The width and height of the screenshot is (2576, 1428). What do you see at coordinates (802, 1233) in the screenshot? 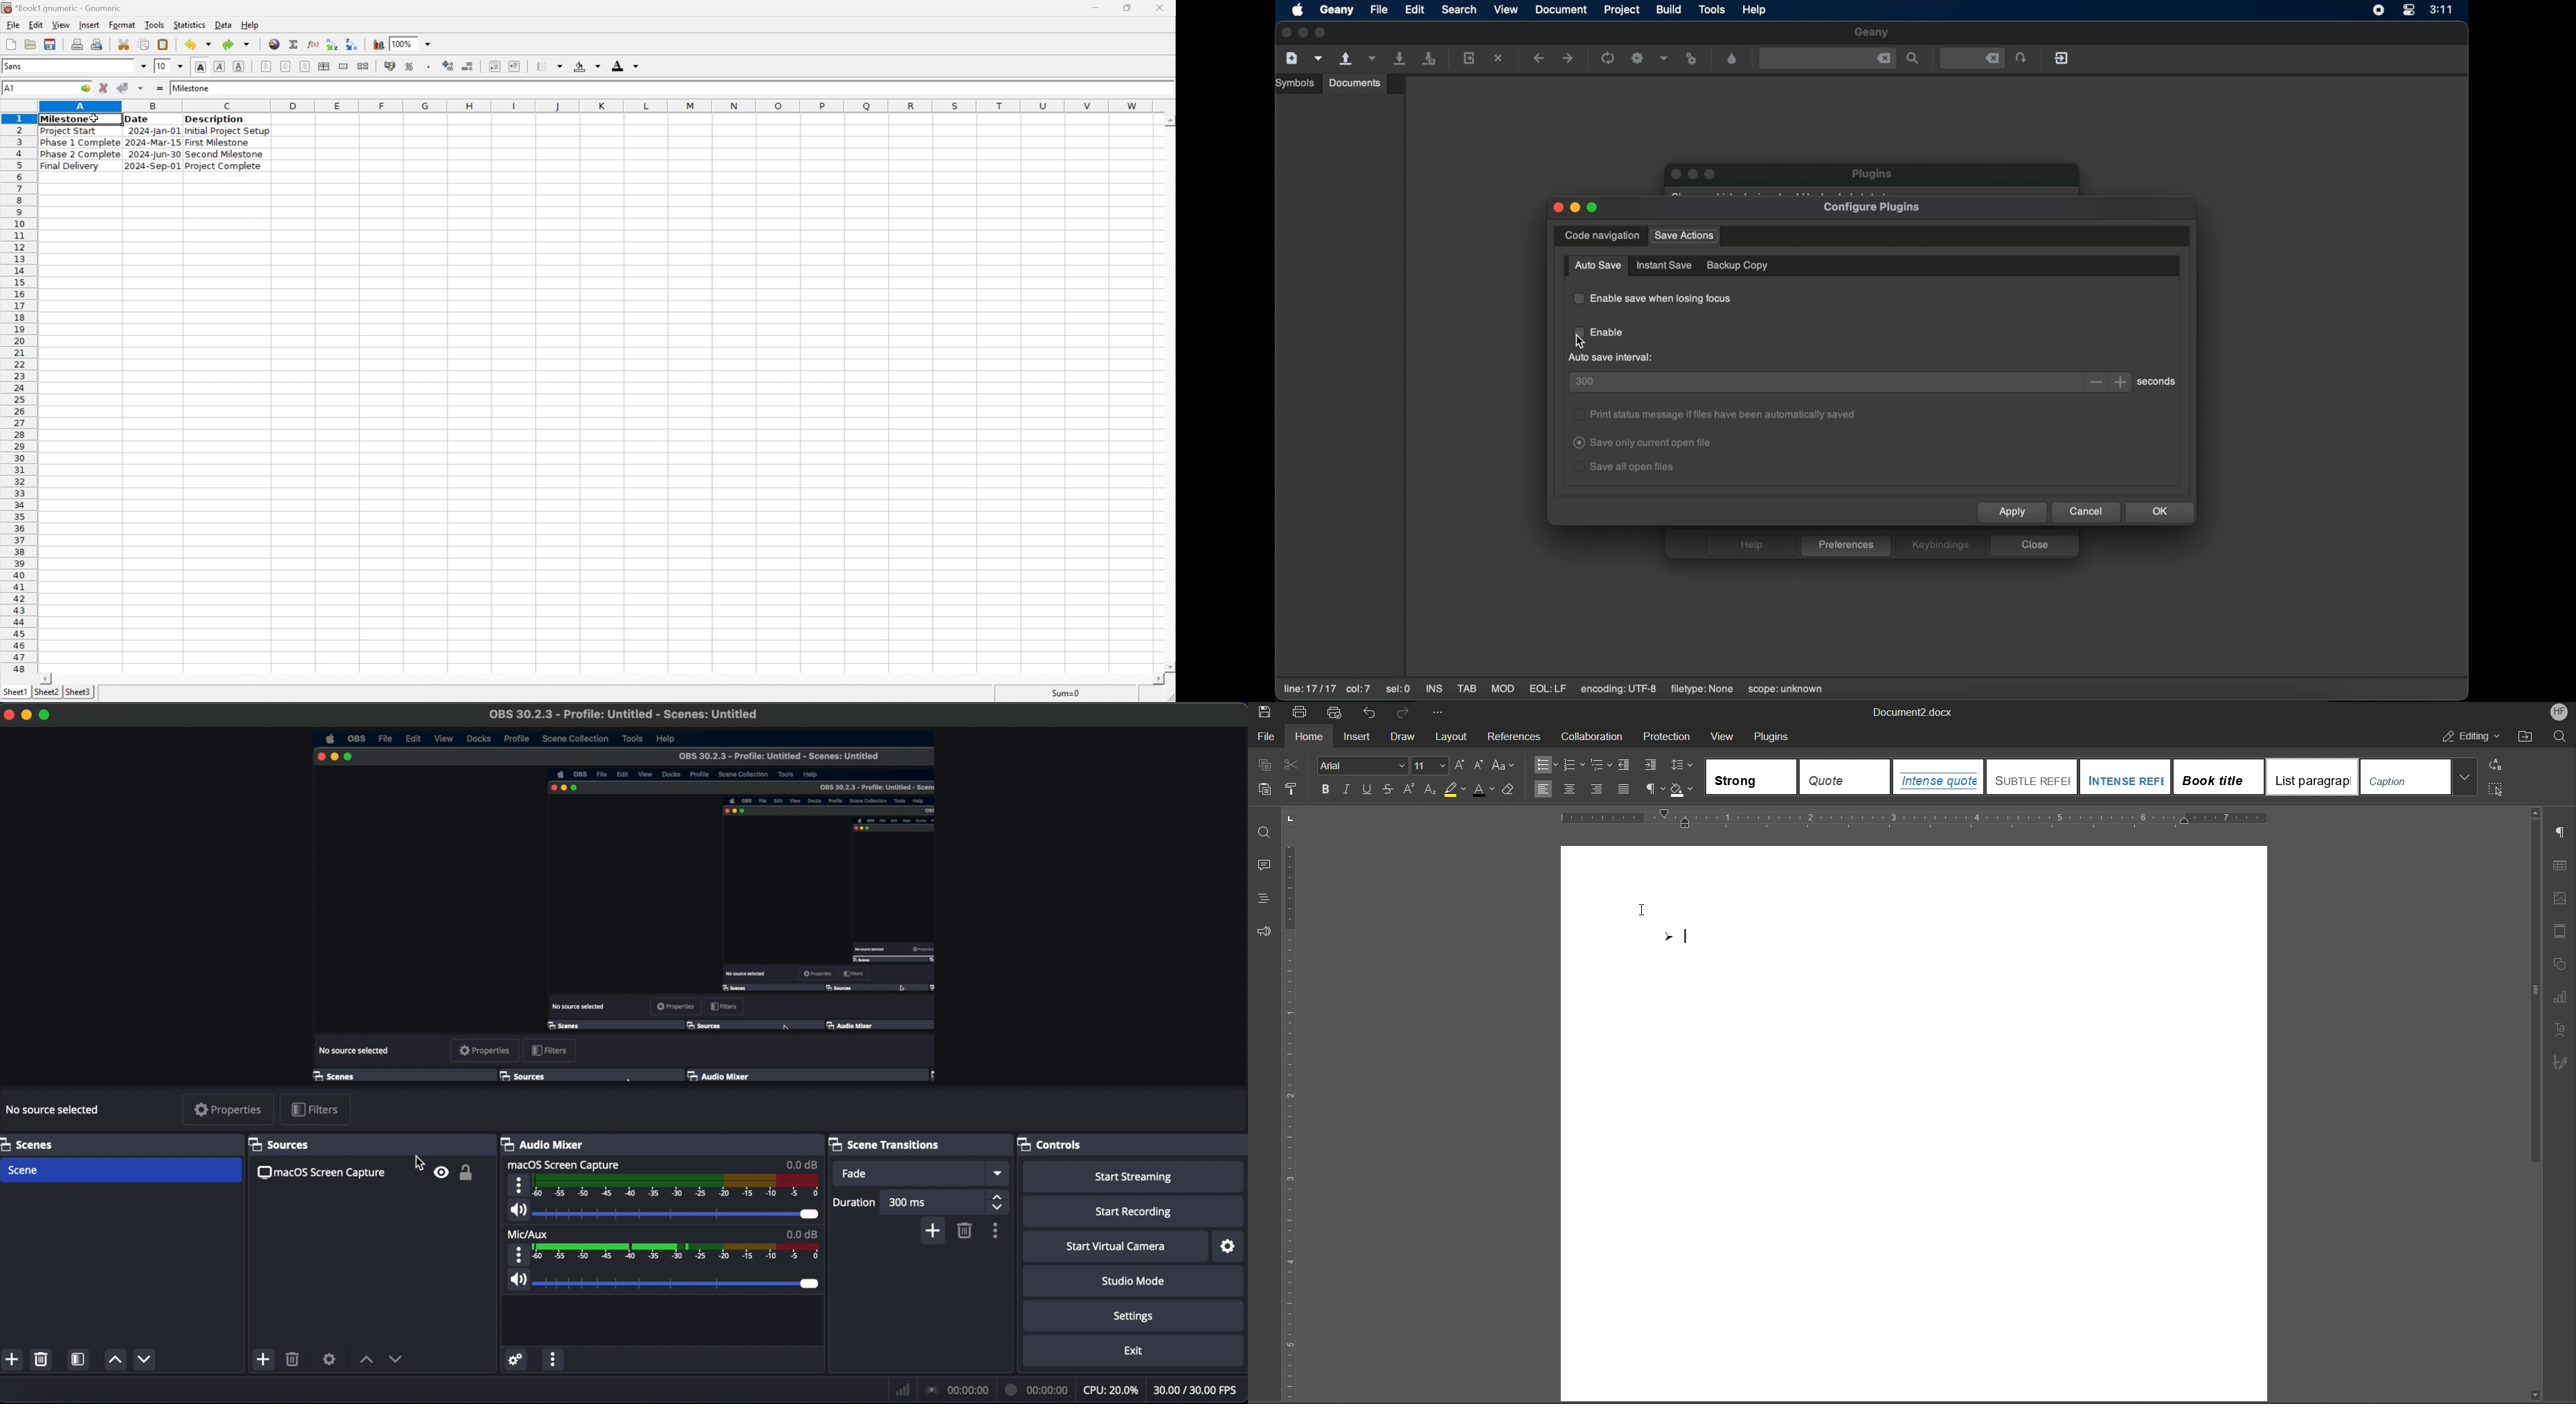
I see `0.0dB` at bounding box center [802, 1233].